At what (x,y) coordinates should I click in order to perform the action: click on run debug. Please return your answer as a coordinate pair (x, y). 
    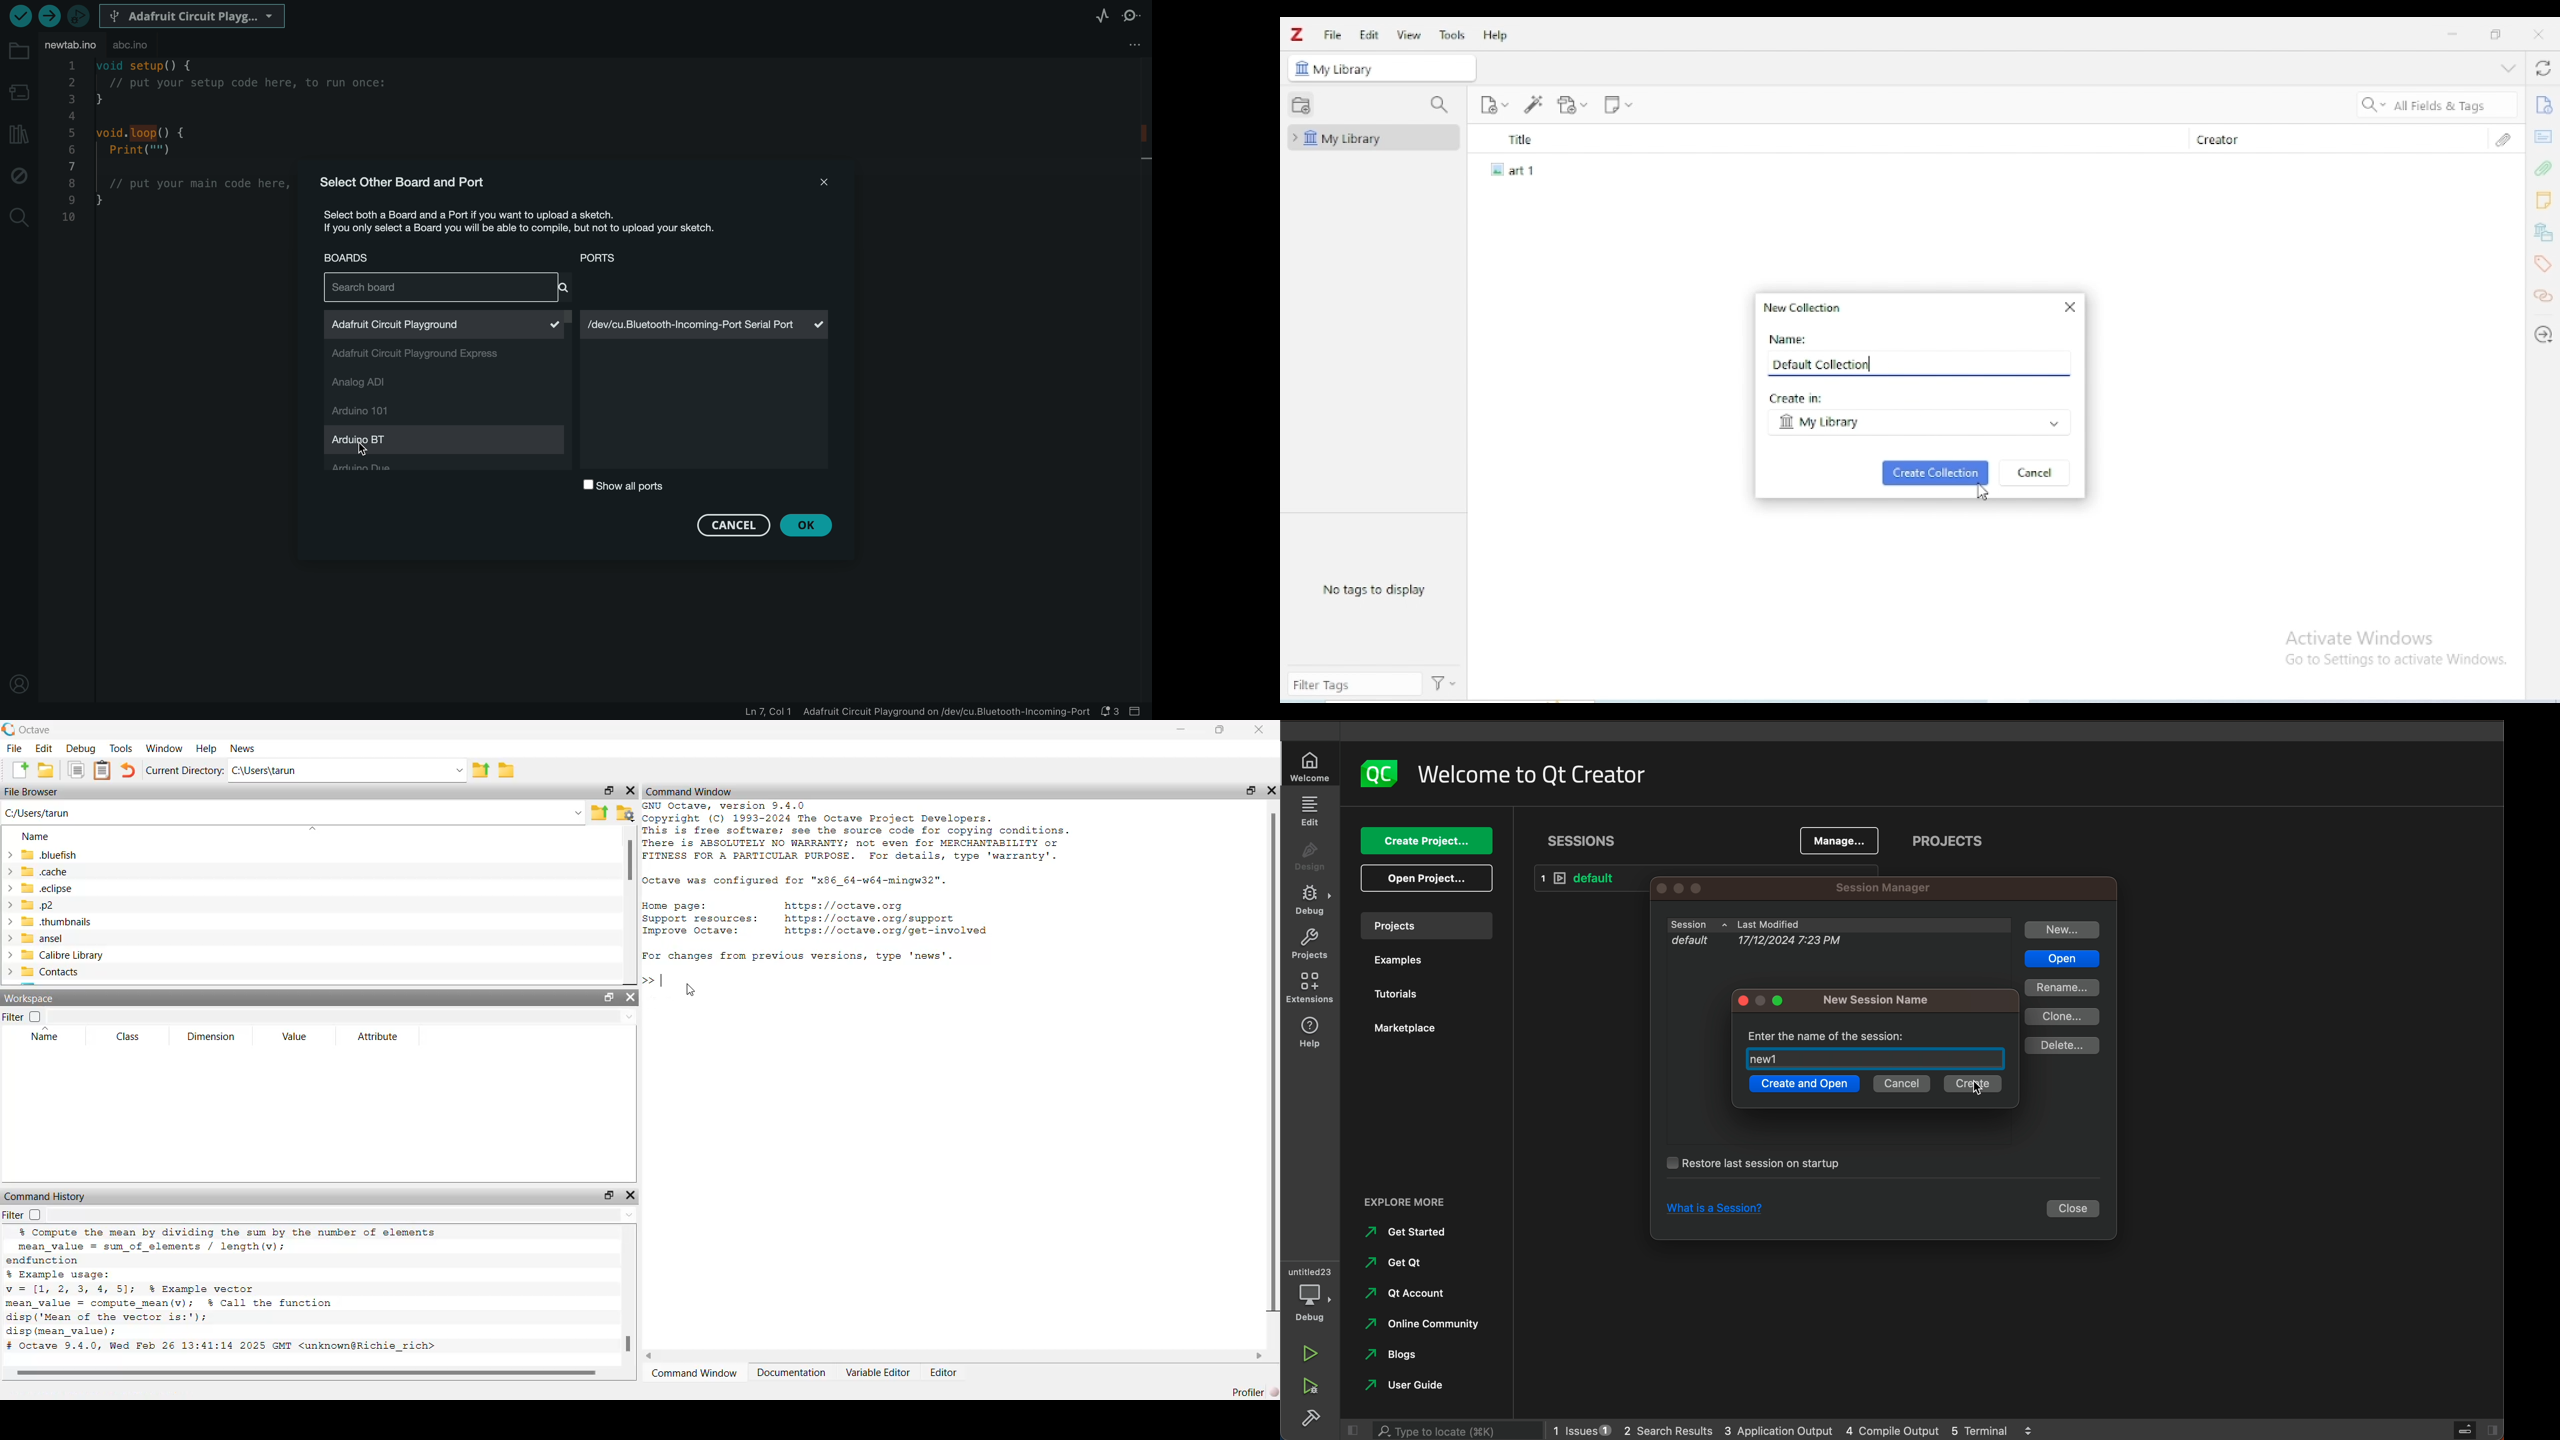
    Looking at the image, I should click on (1310, 1384).